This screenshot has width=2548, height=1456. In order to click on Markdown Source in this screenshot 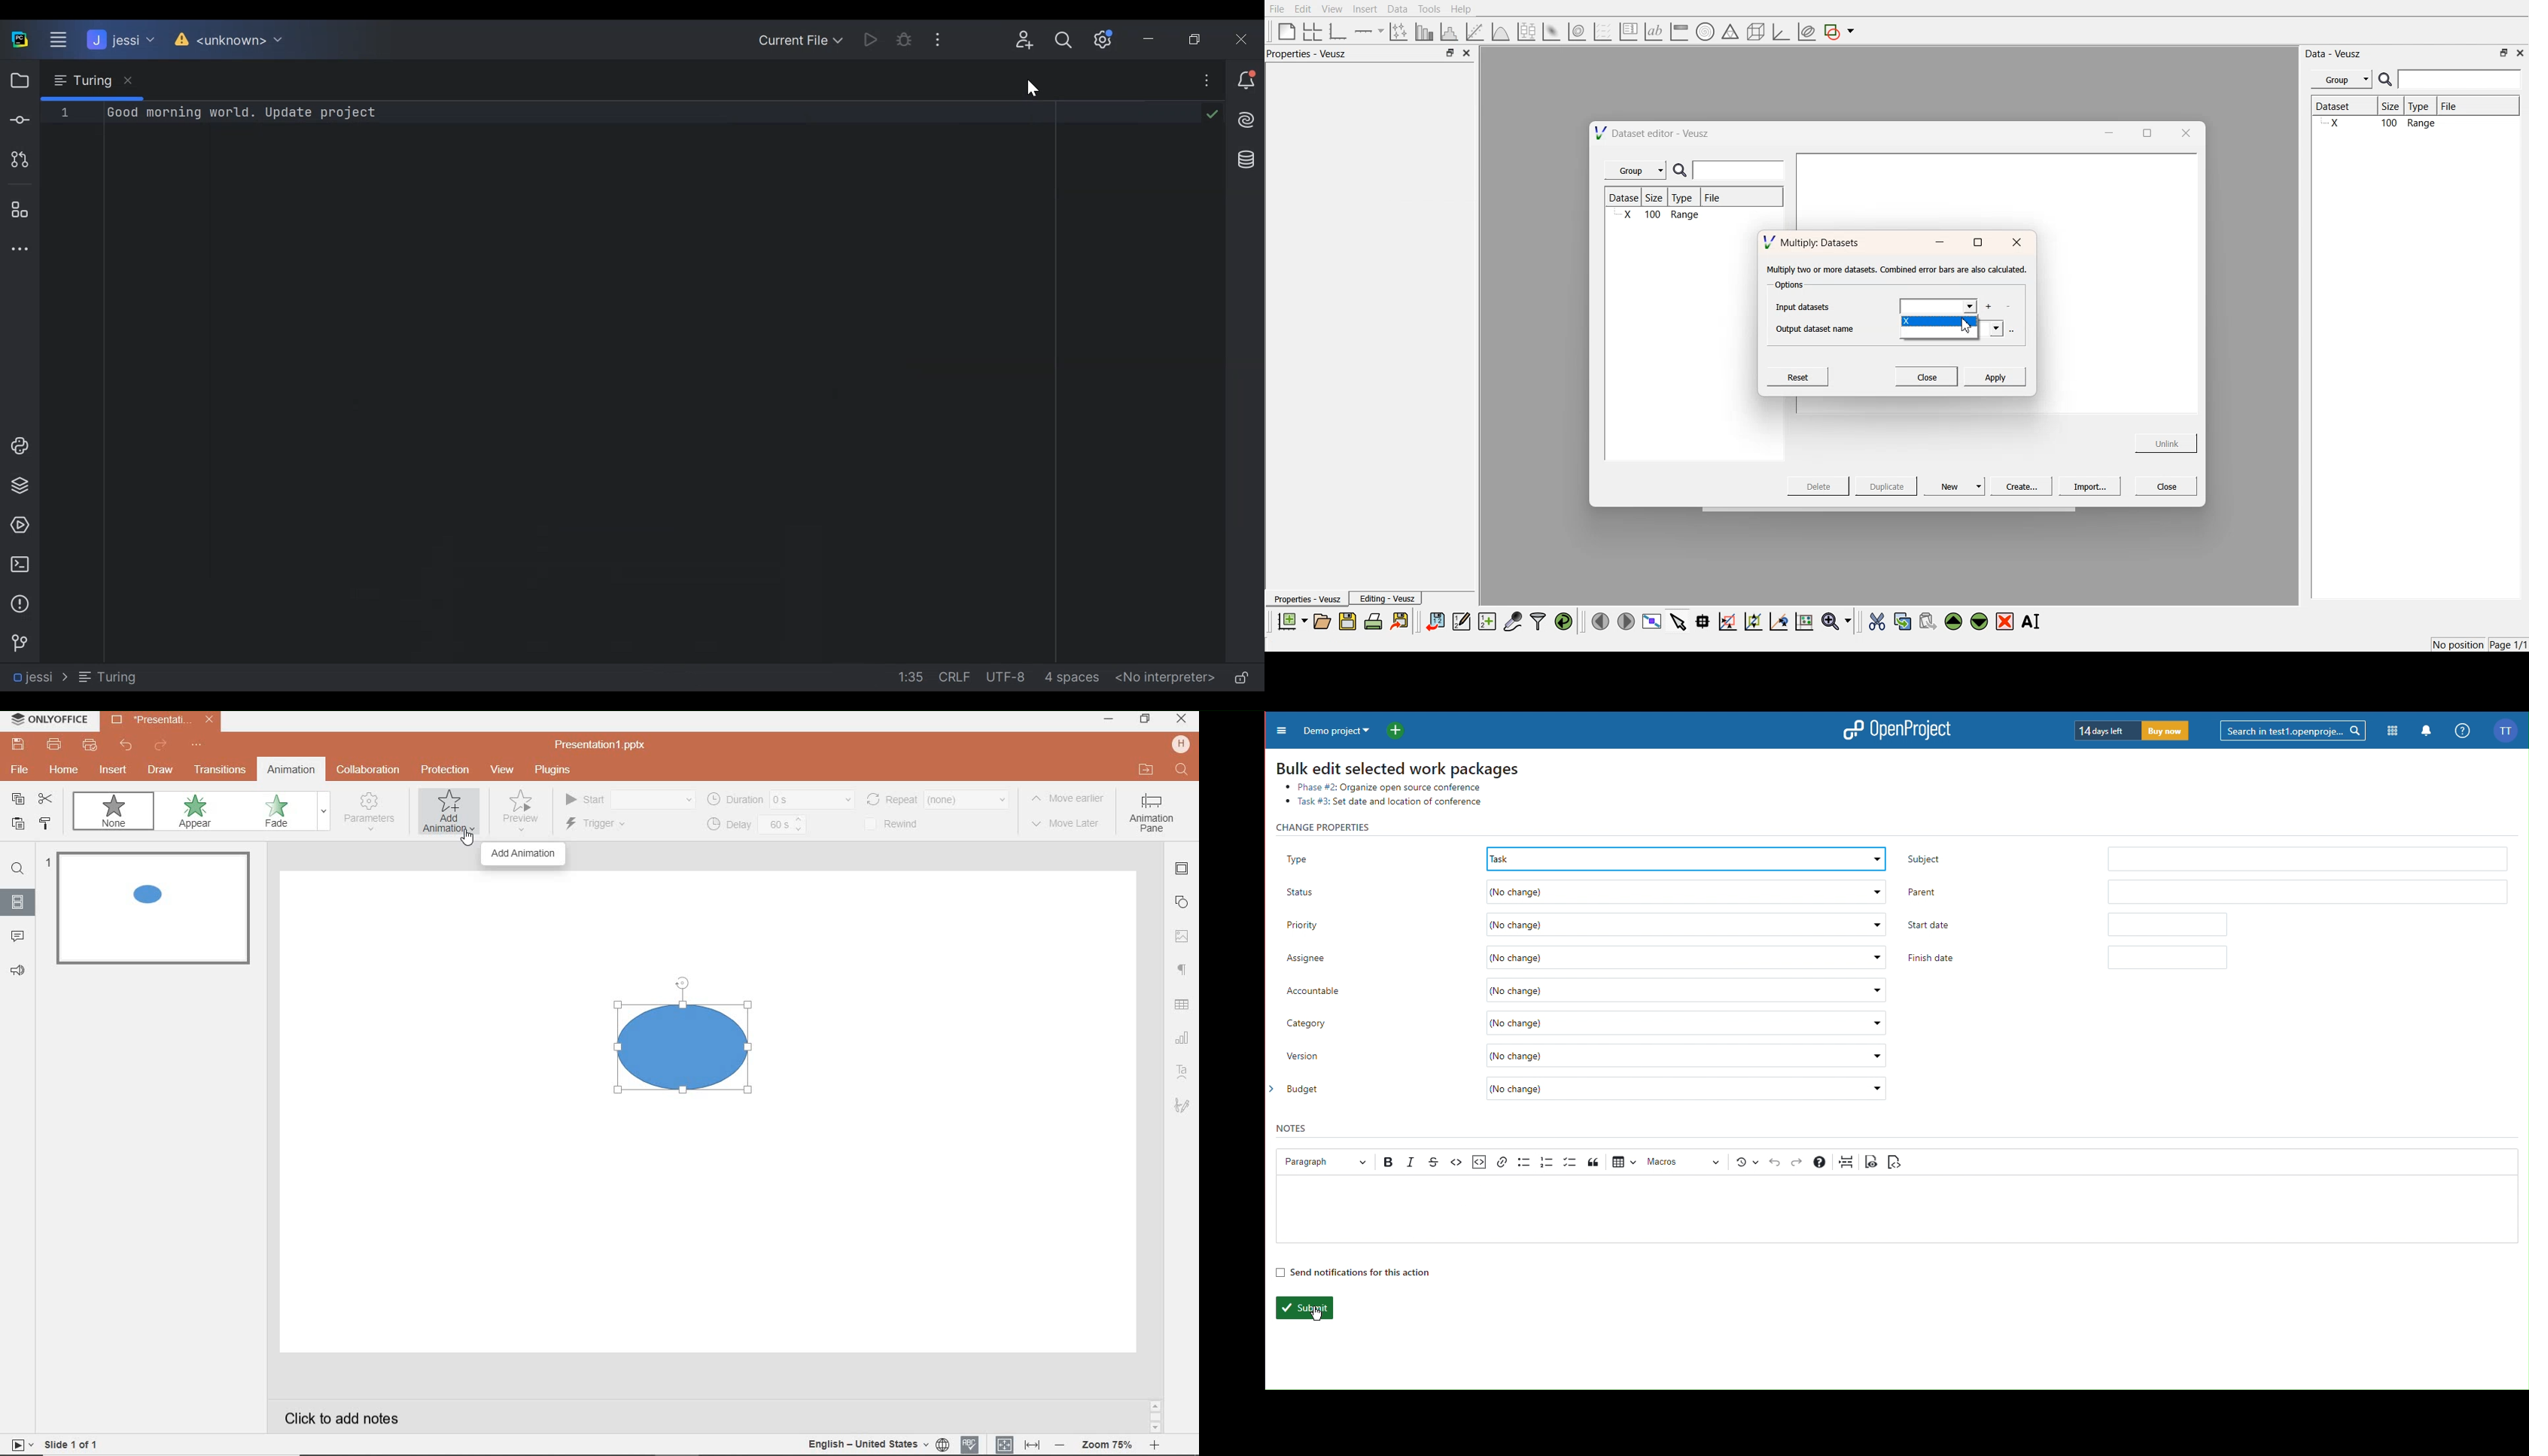, I will do `click(1894, 1162)`.